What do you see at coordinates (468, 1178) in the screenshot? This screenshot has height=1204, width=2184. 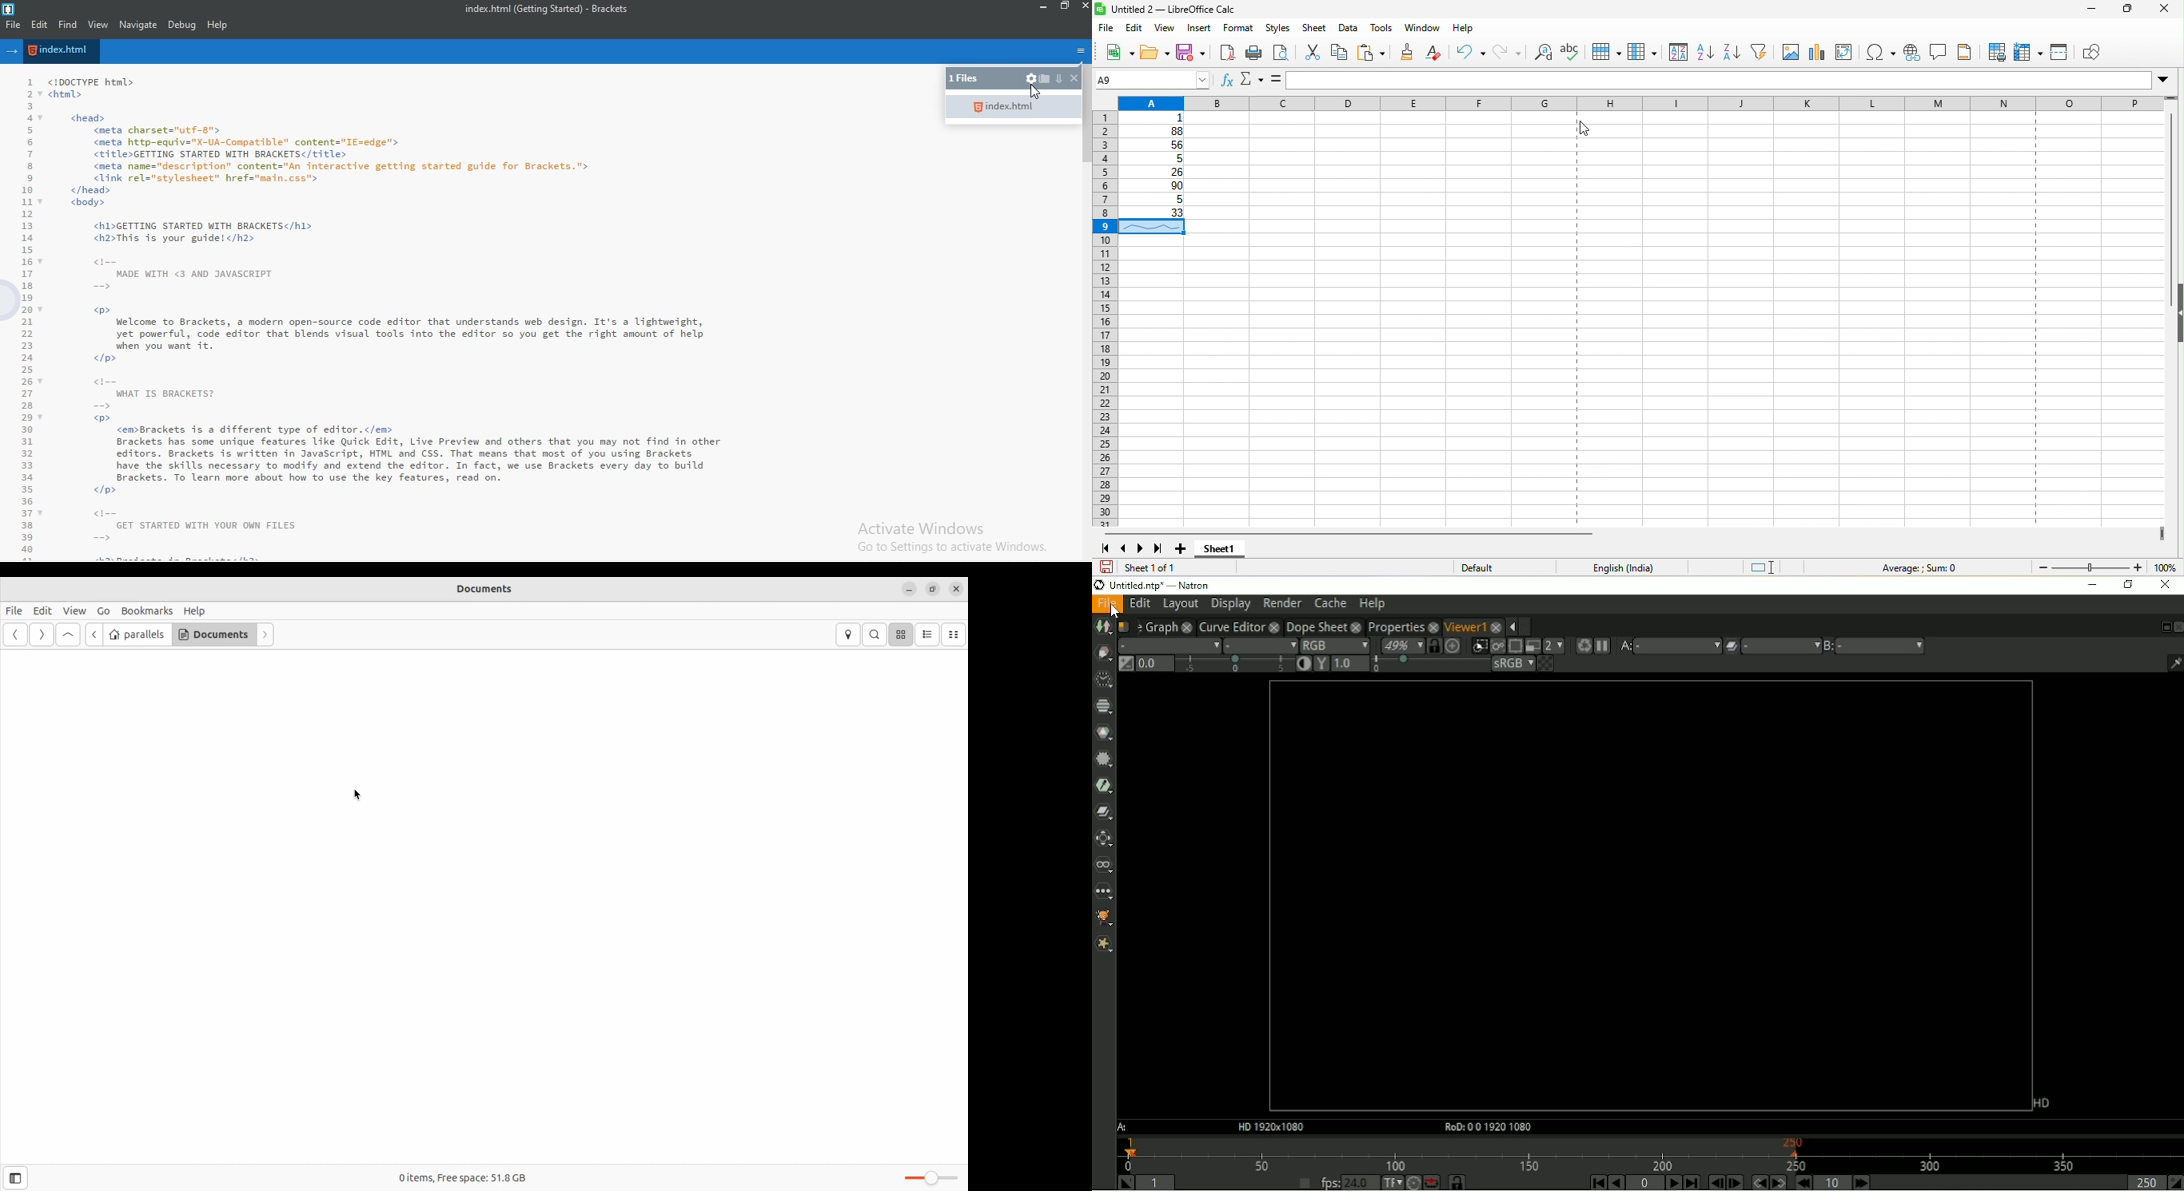 I see `0 items, Free space: 51.8 GB` at bounding box center [468, 1178].